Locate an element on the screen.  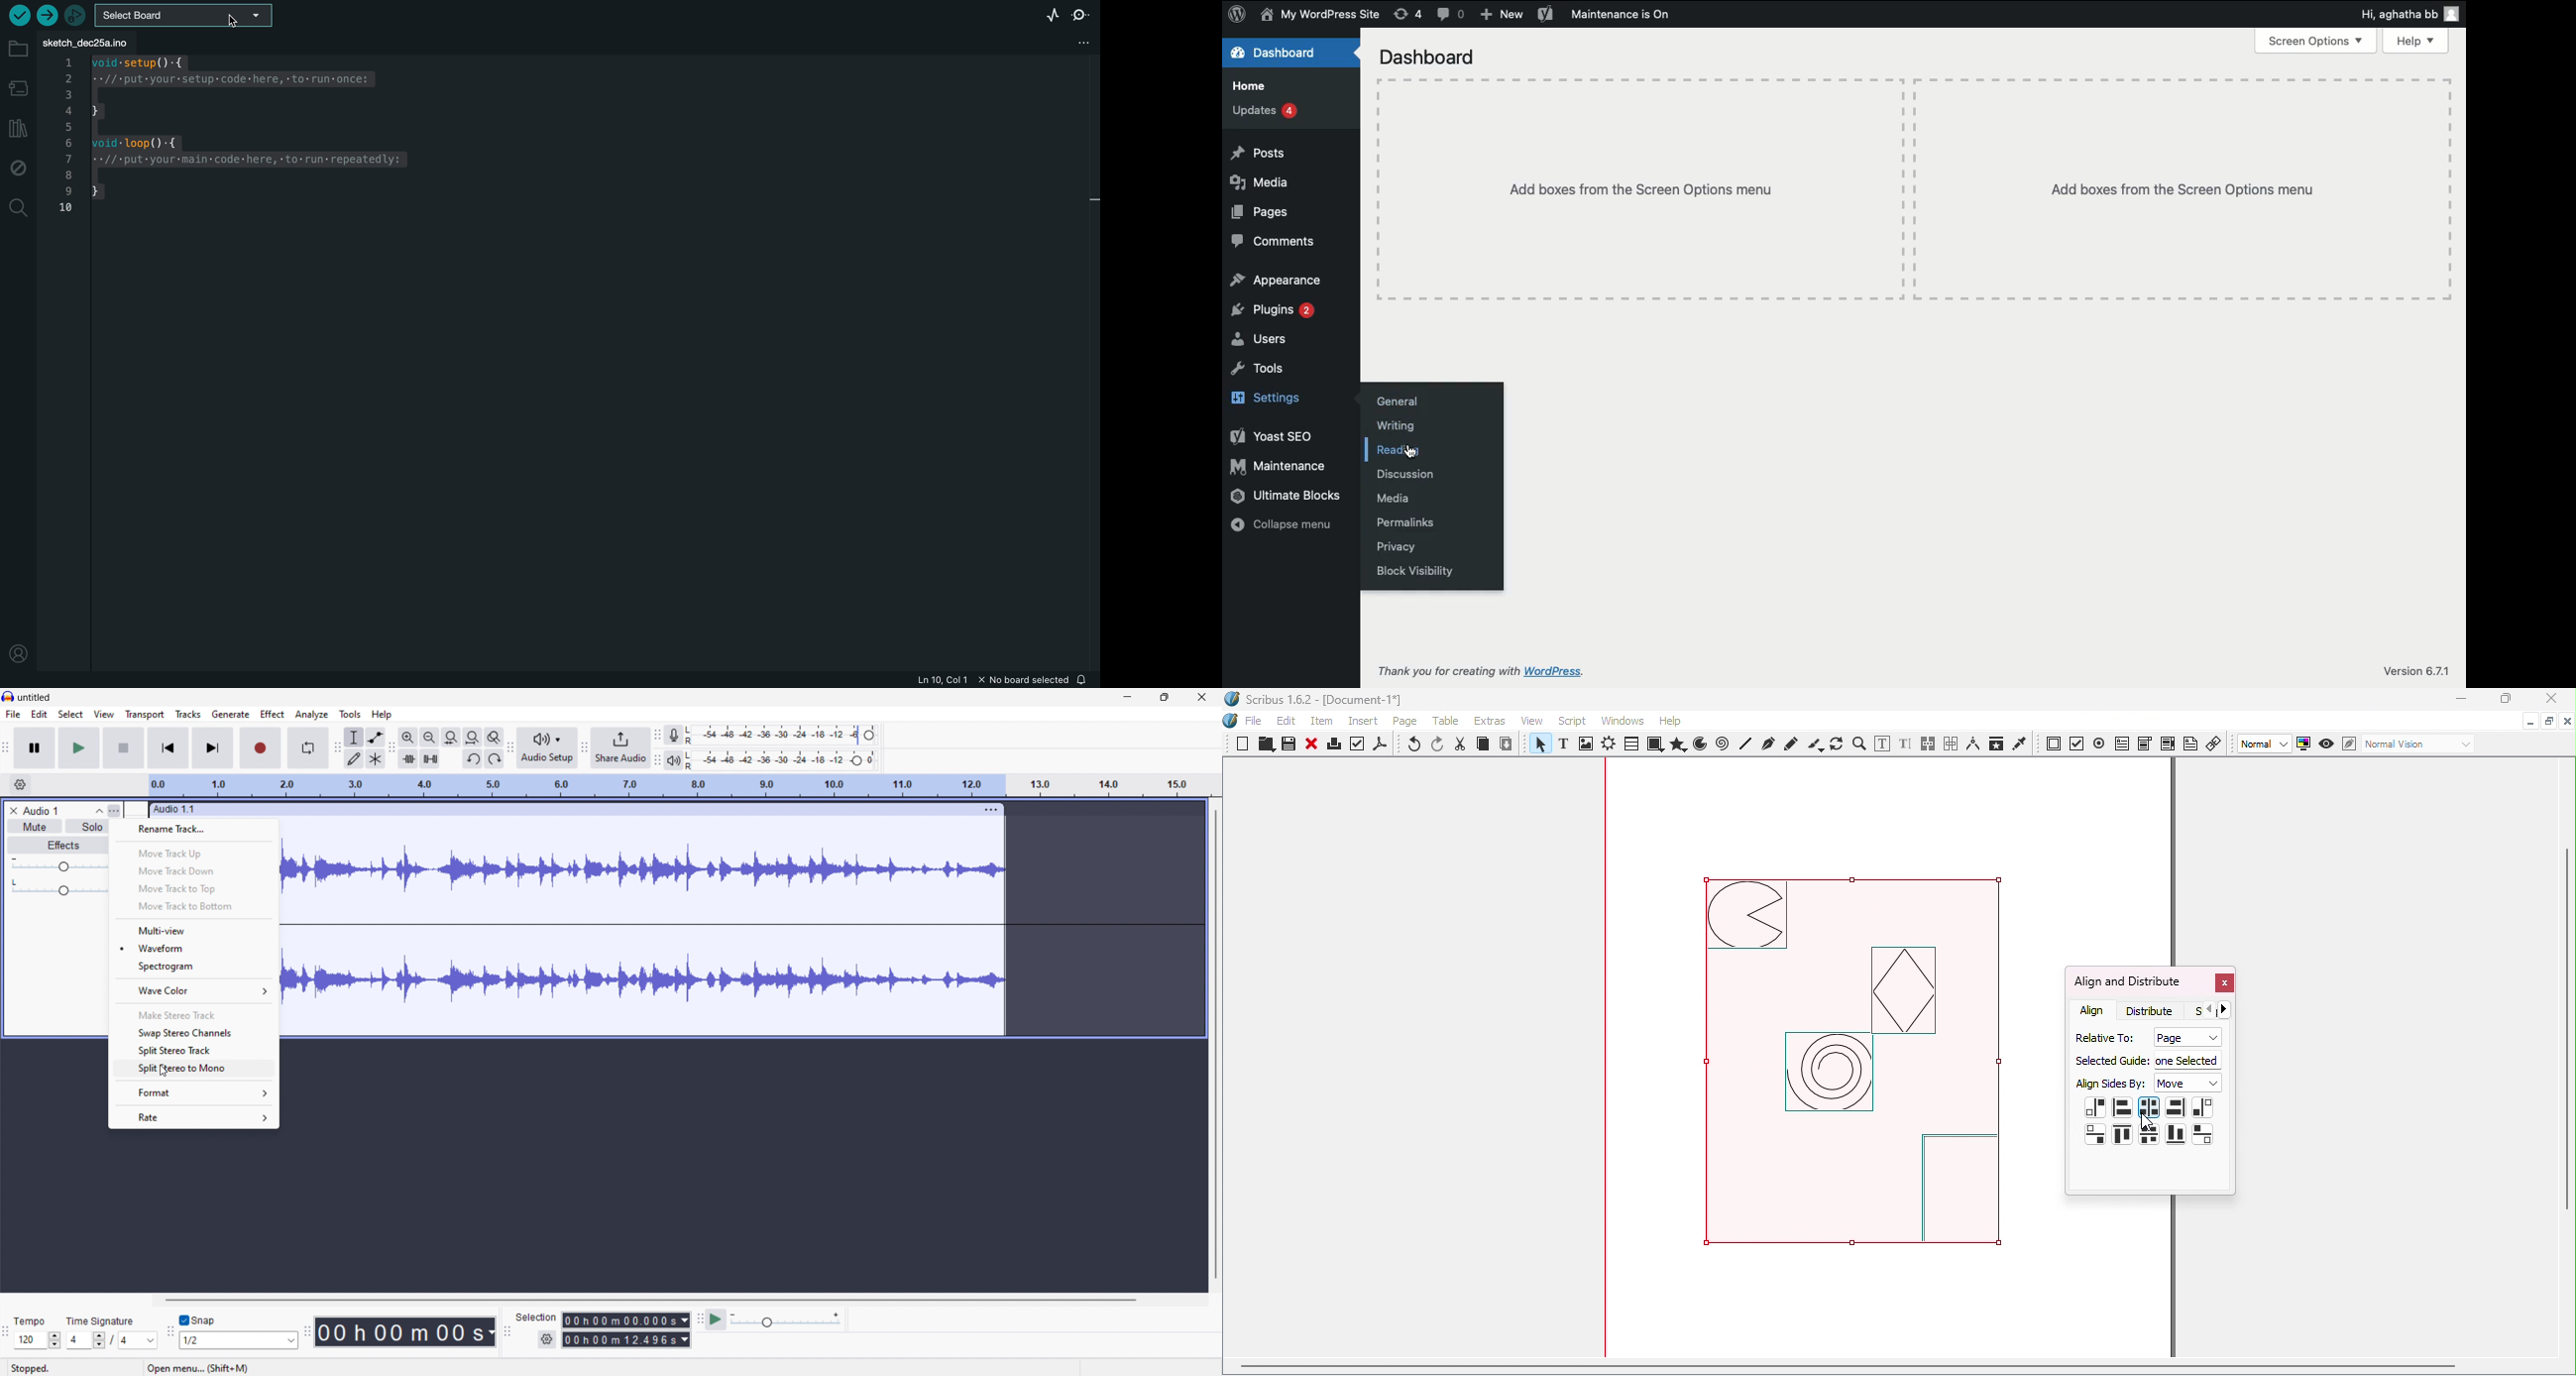
privacy  is located at coordinates (1396, 548).